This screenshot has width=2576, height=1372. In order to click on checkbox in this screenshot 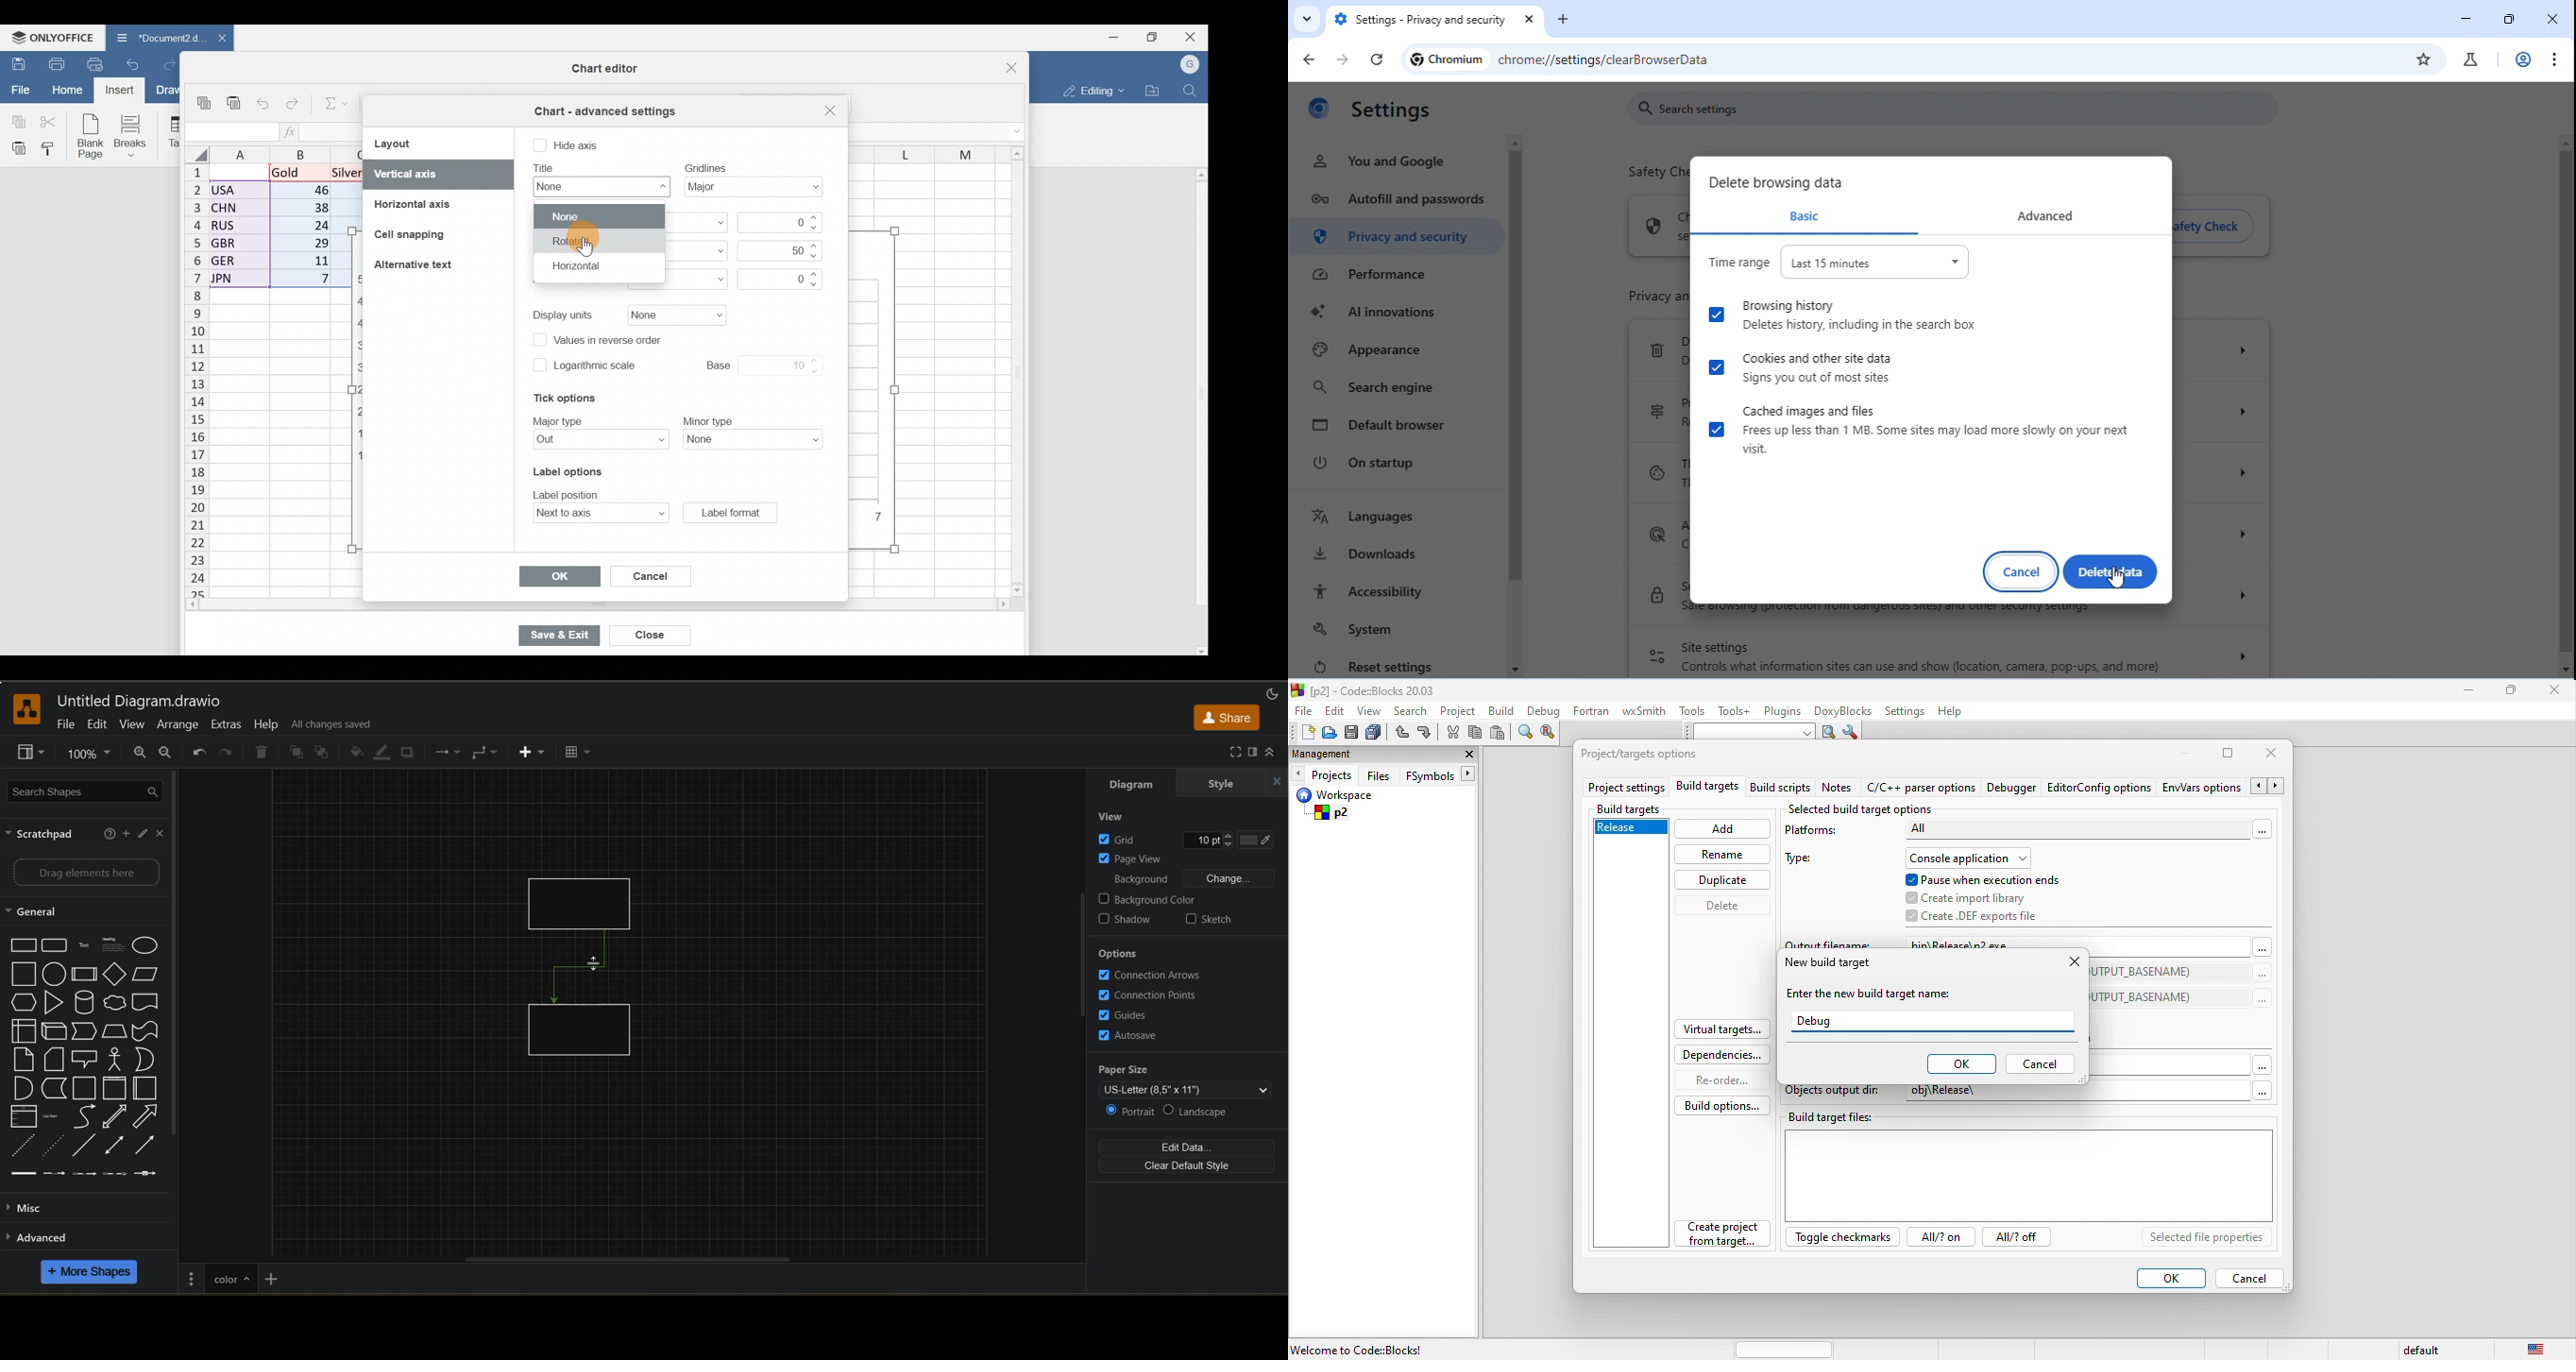, I will do `click(538, 365)`.